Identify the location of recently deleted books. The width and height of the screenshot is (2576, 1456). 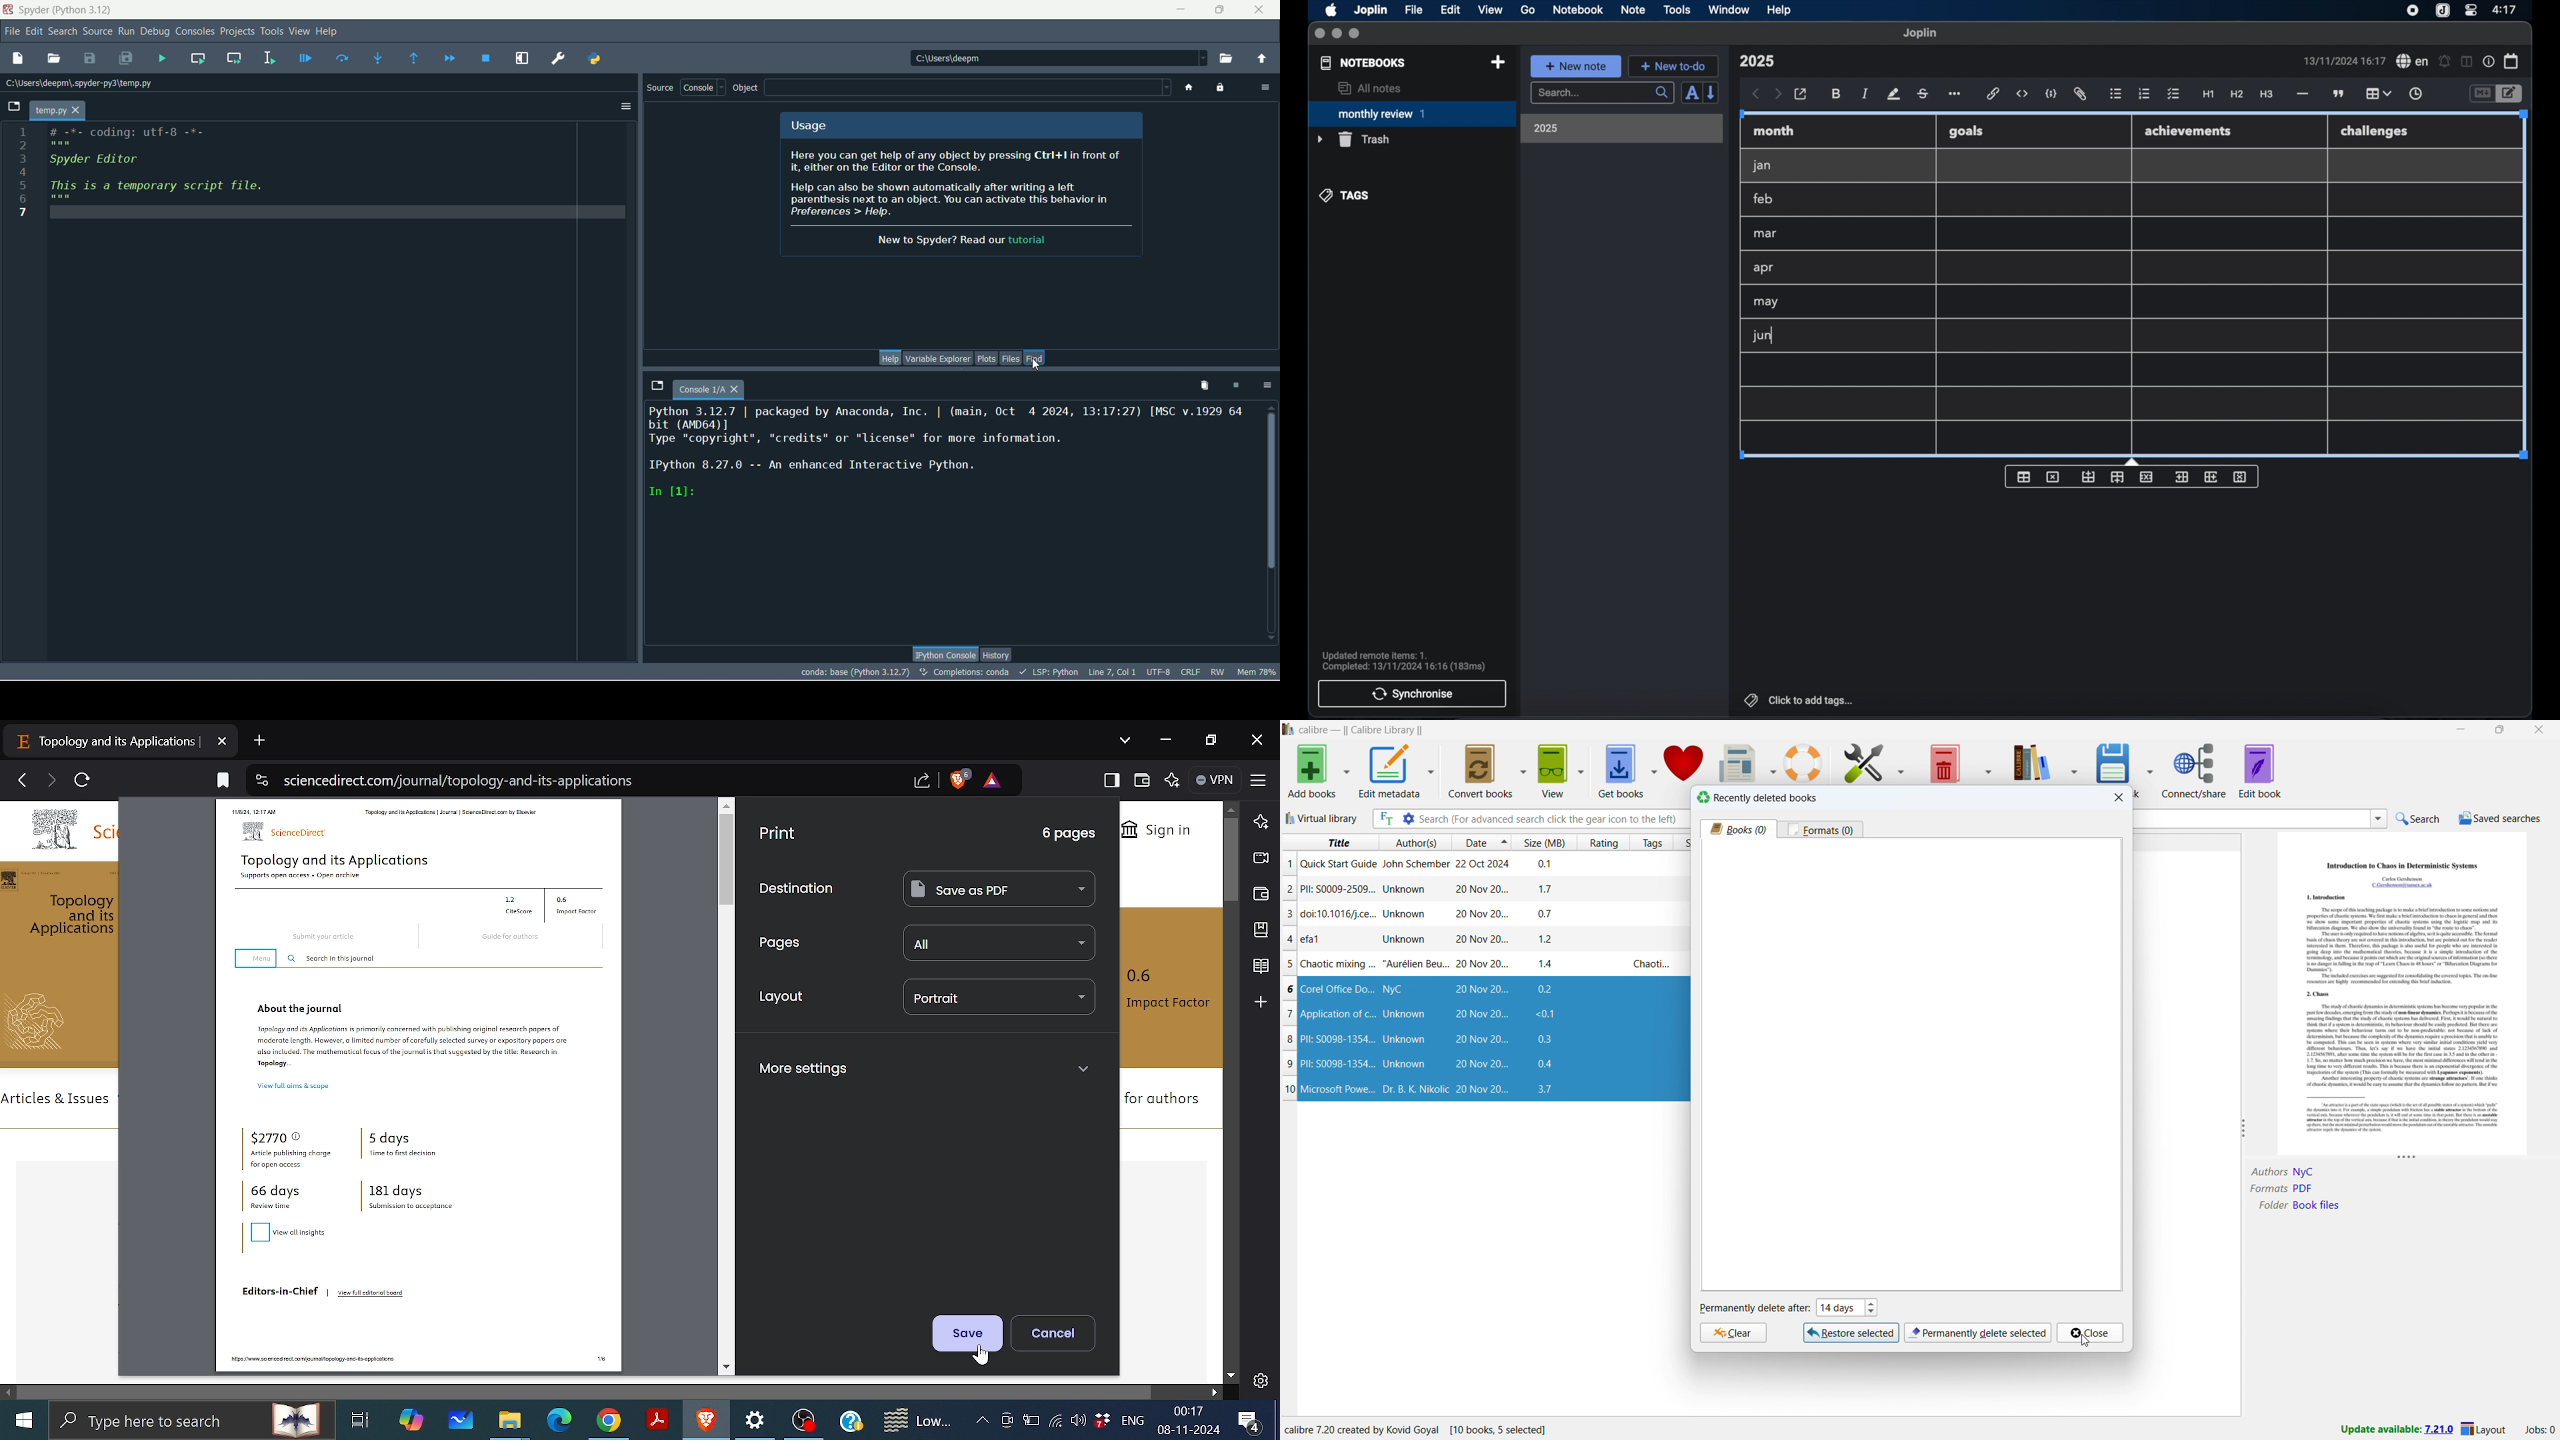
(1757, 797).